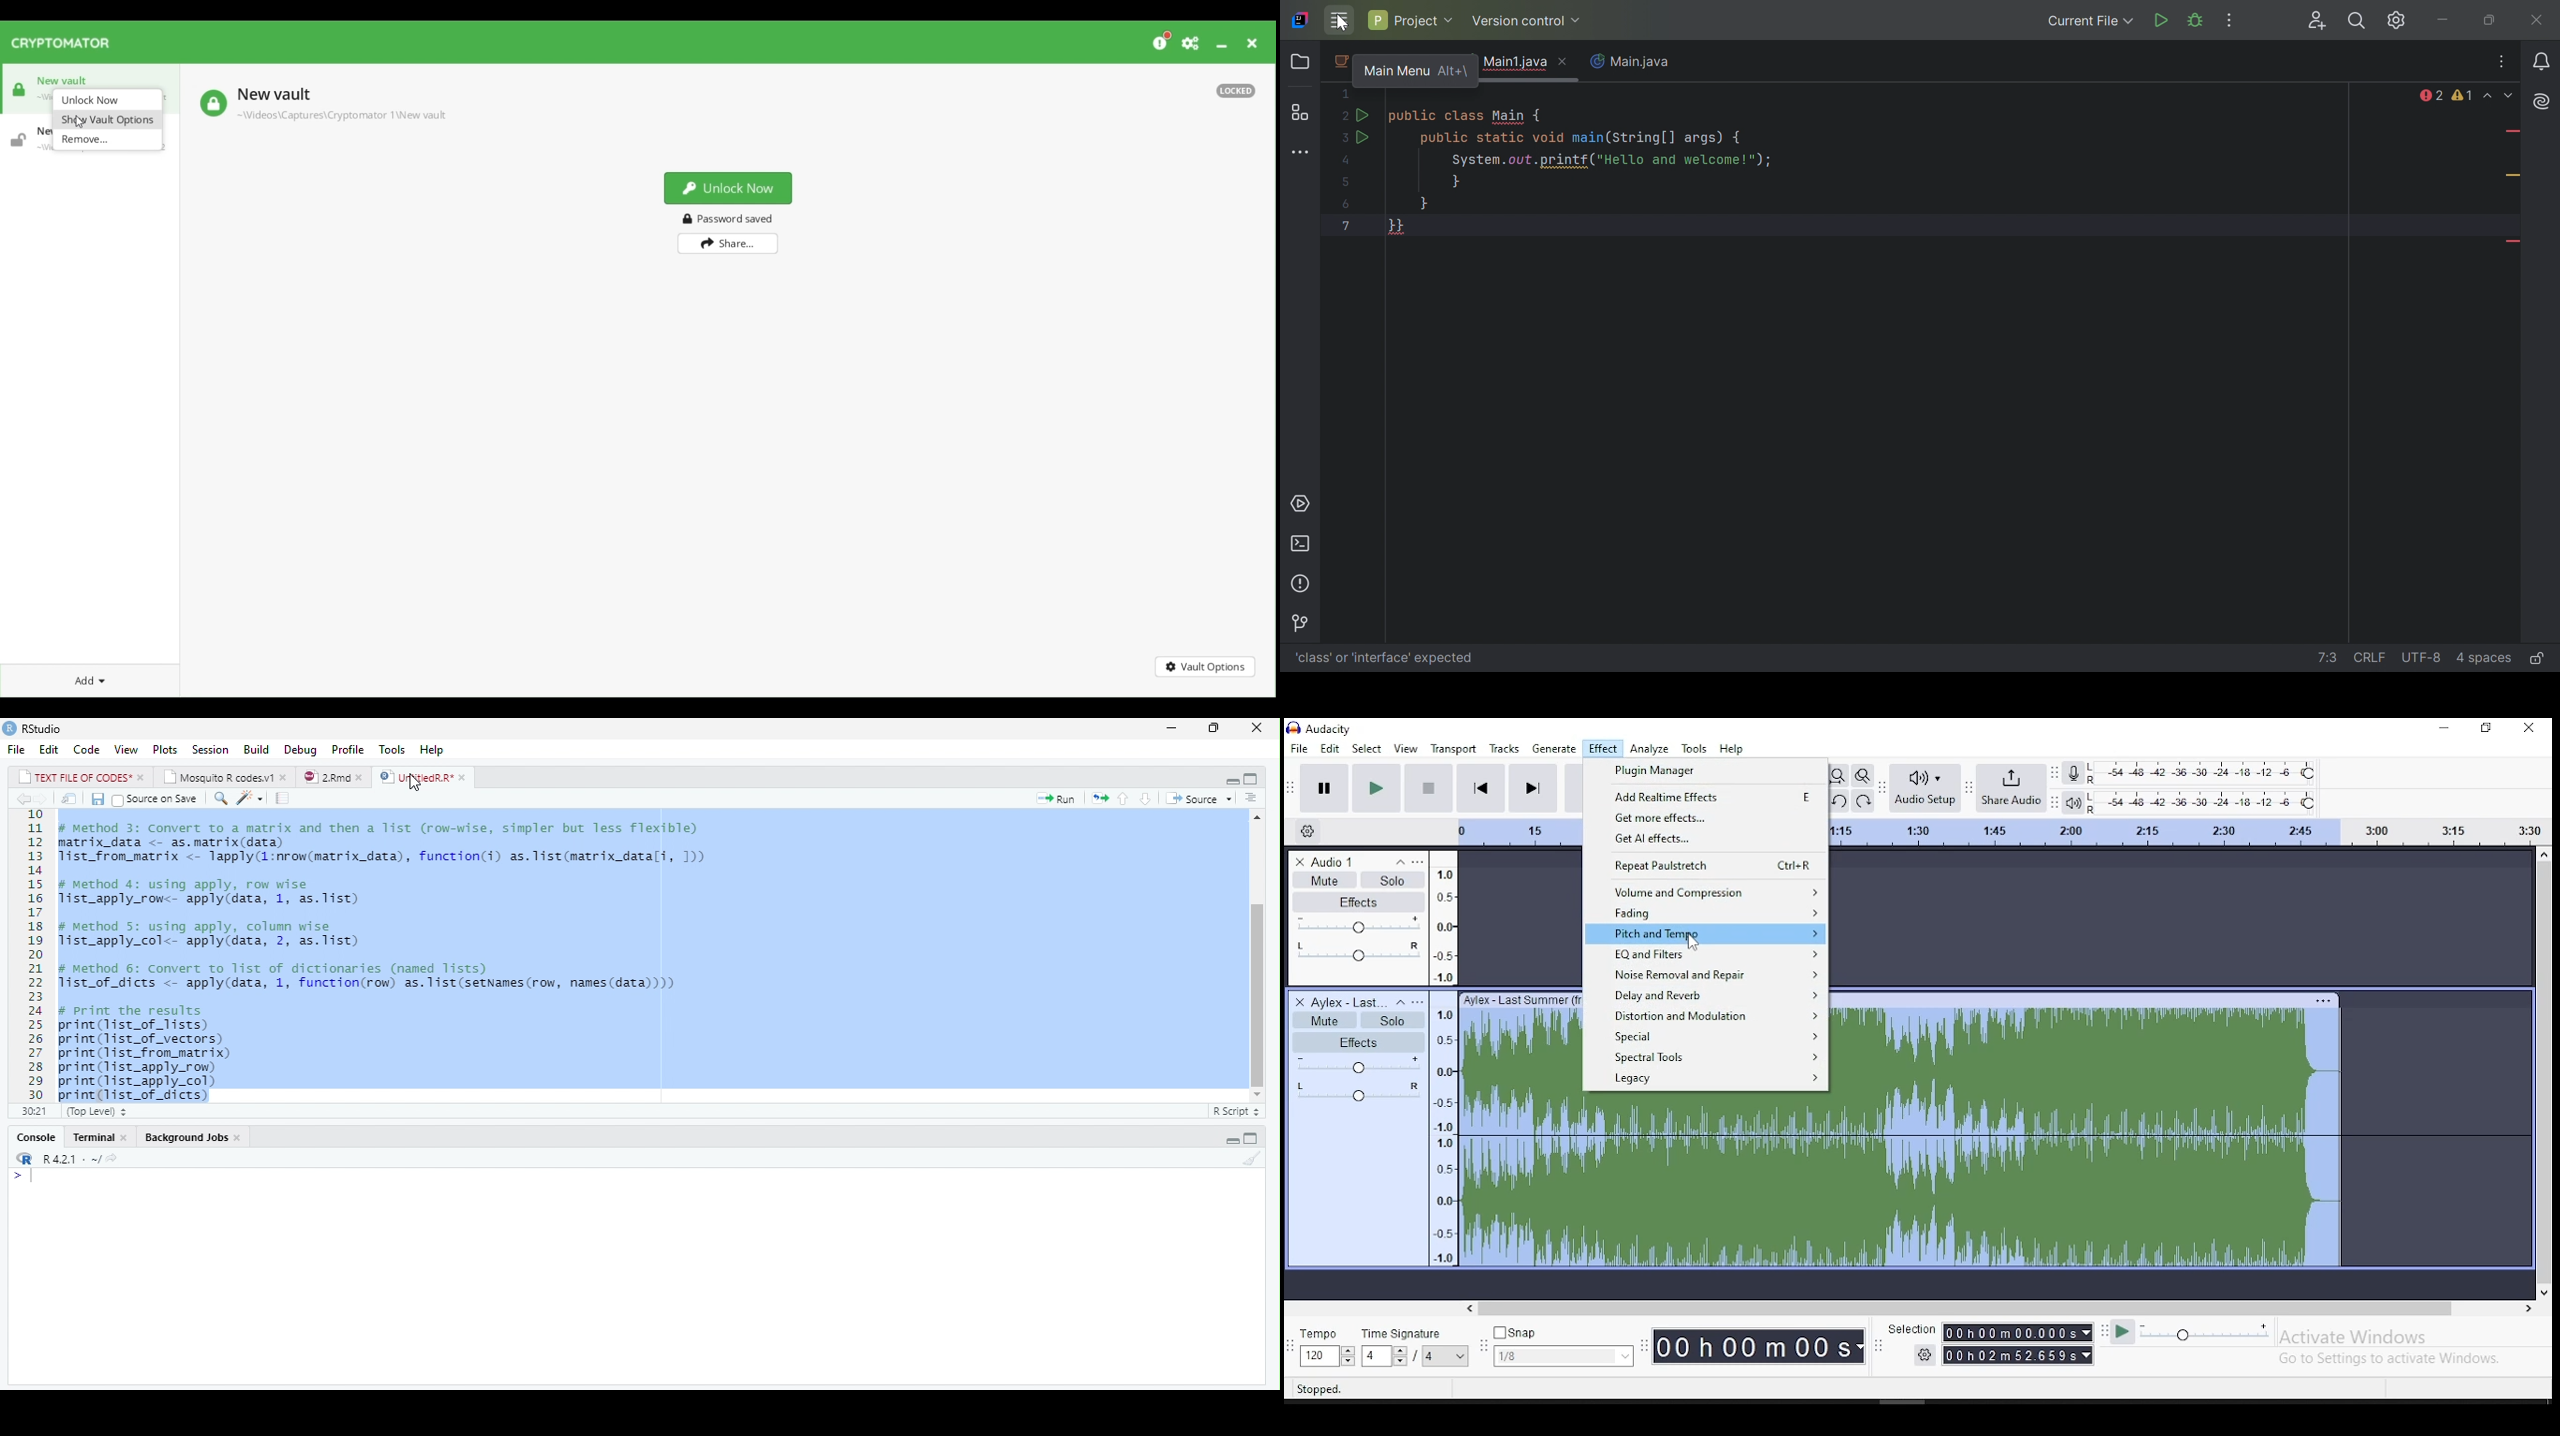 Image resolution: width=2576 pixels, height=1456 pixels. I want to click on audio , so click(1345, 1001).